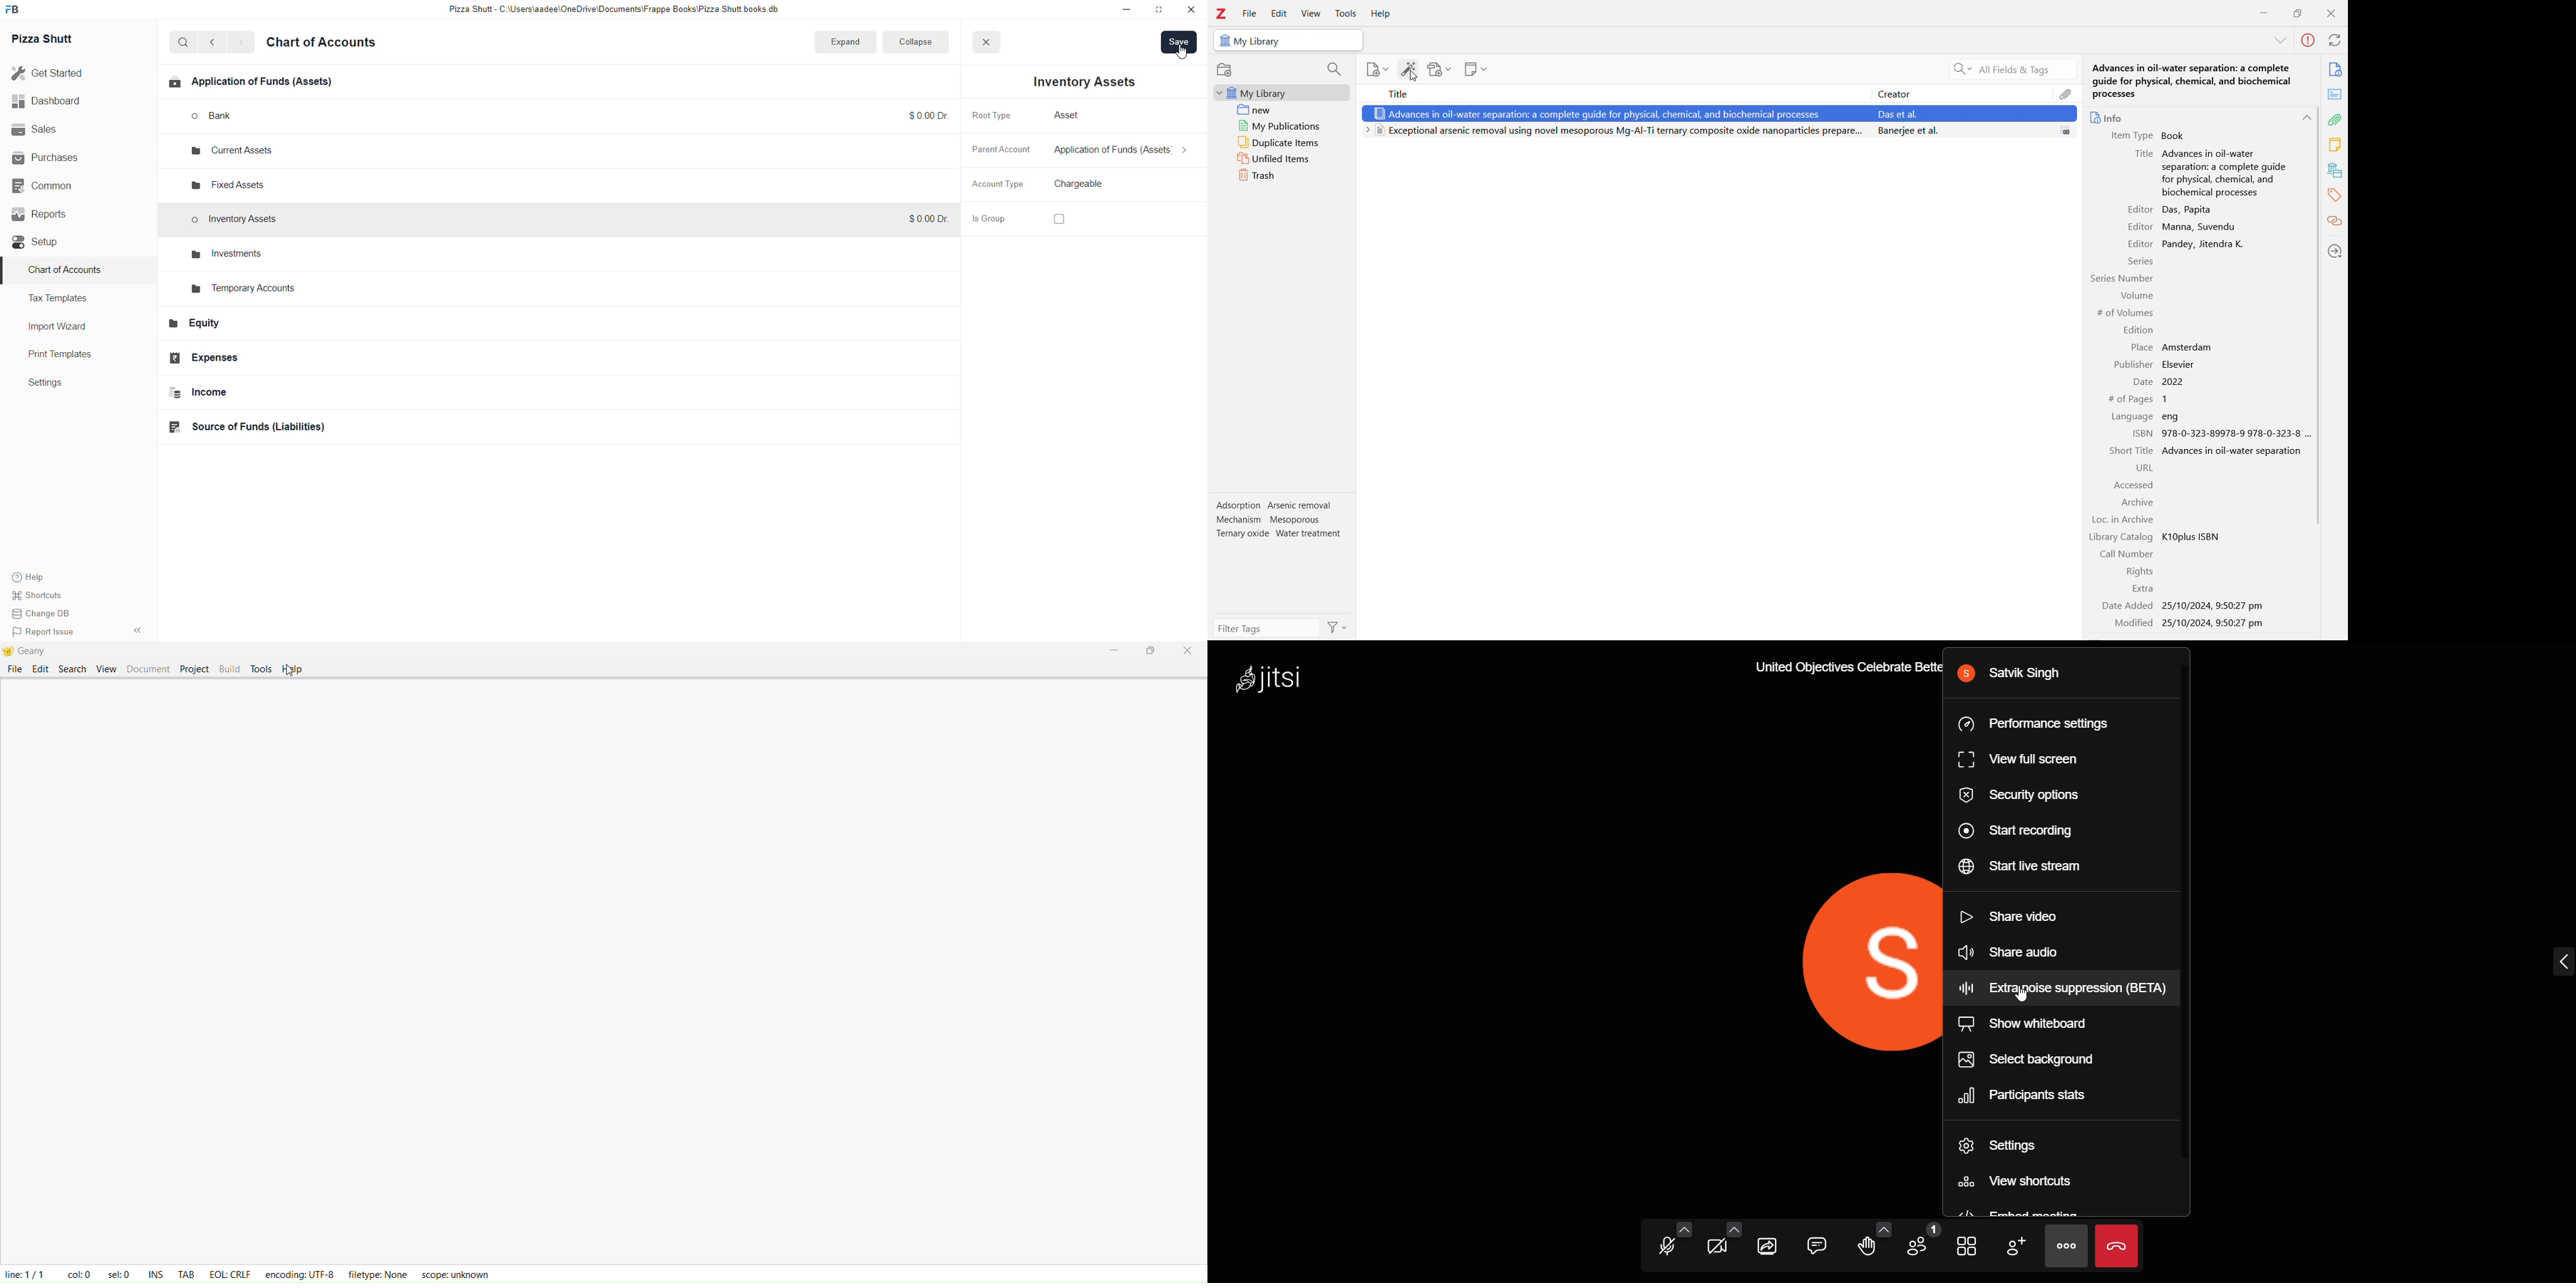 Image resolution: width=2576 pixels, height=1288 pixels. Describe the element at coordinates (330, 44) in the screenshot. I see `Chart of accounts` at that location.